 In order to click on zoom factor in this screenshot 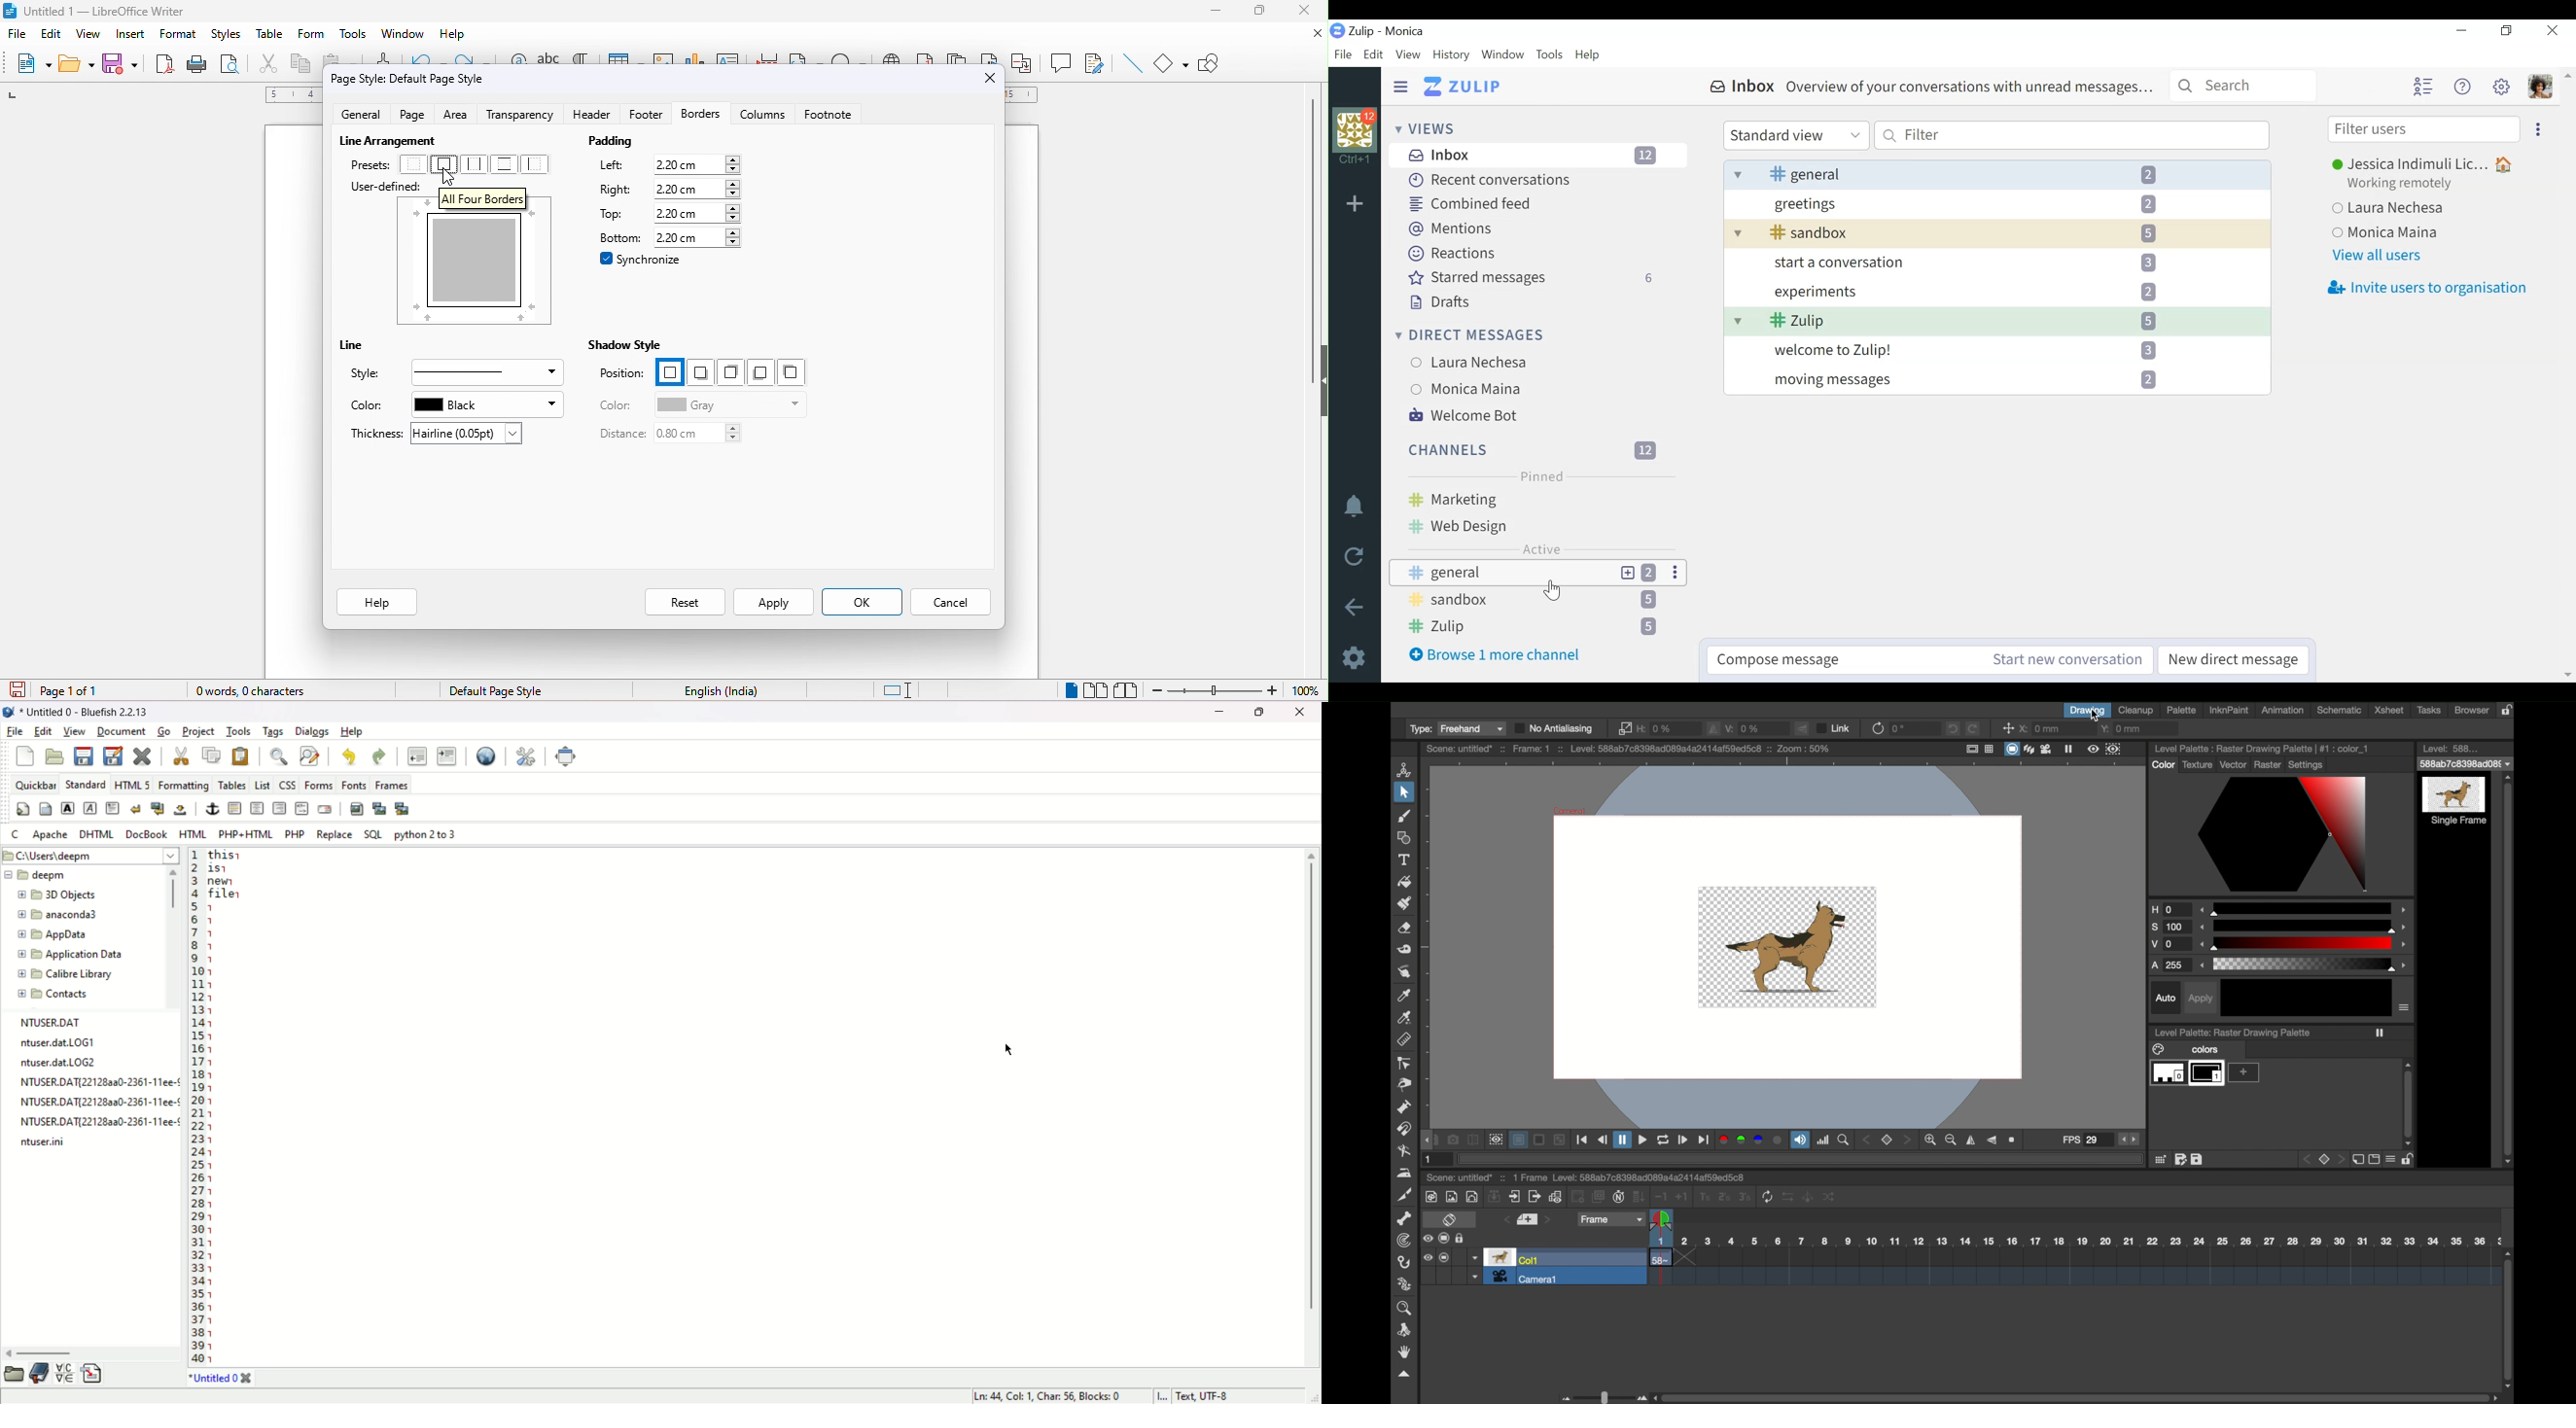, I will do `click(1308, 690)`.